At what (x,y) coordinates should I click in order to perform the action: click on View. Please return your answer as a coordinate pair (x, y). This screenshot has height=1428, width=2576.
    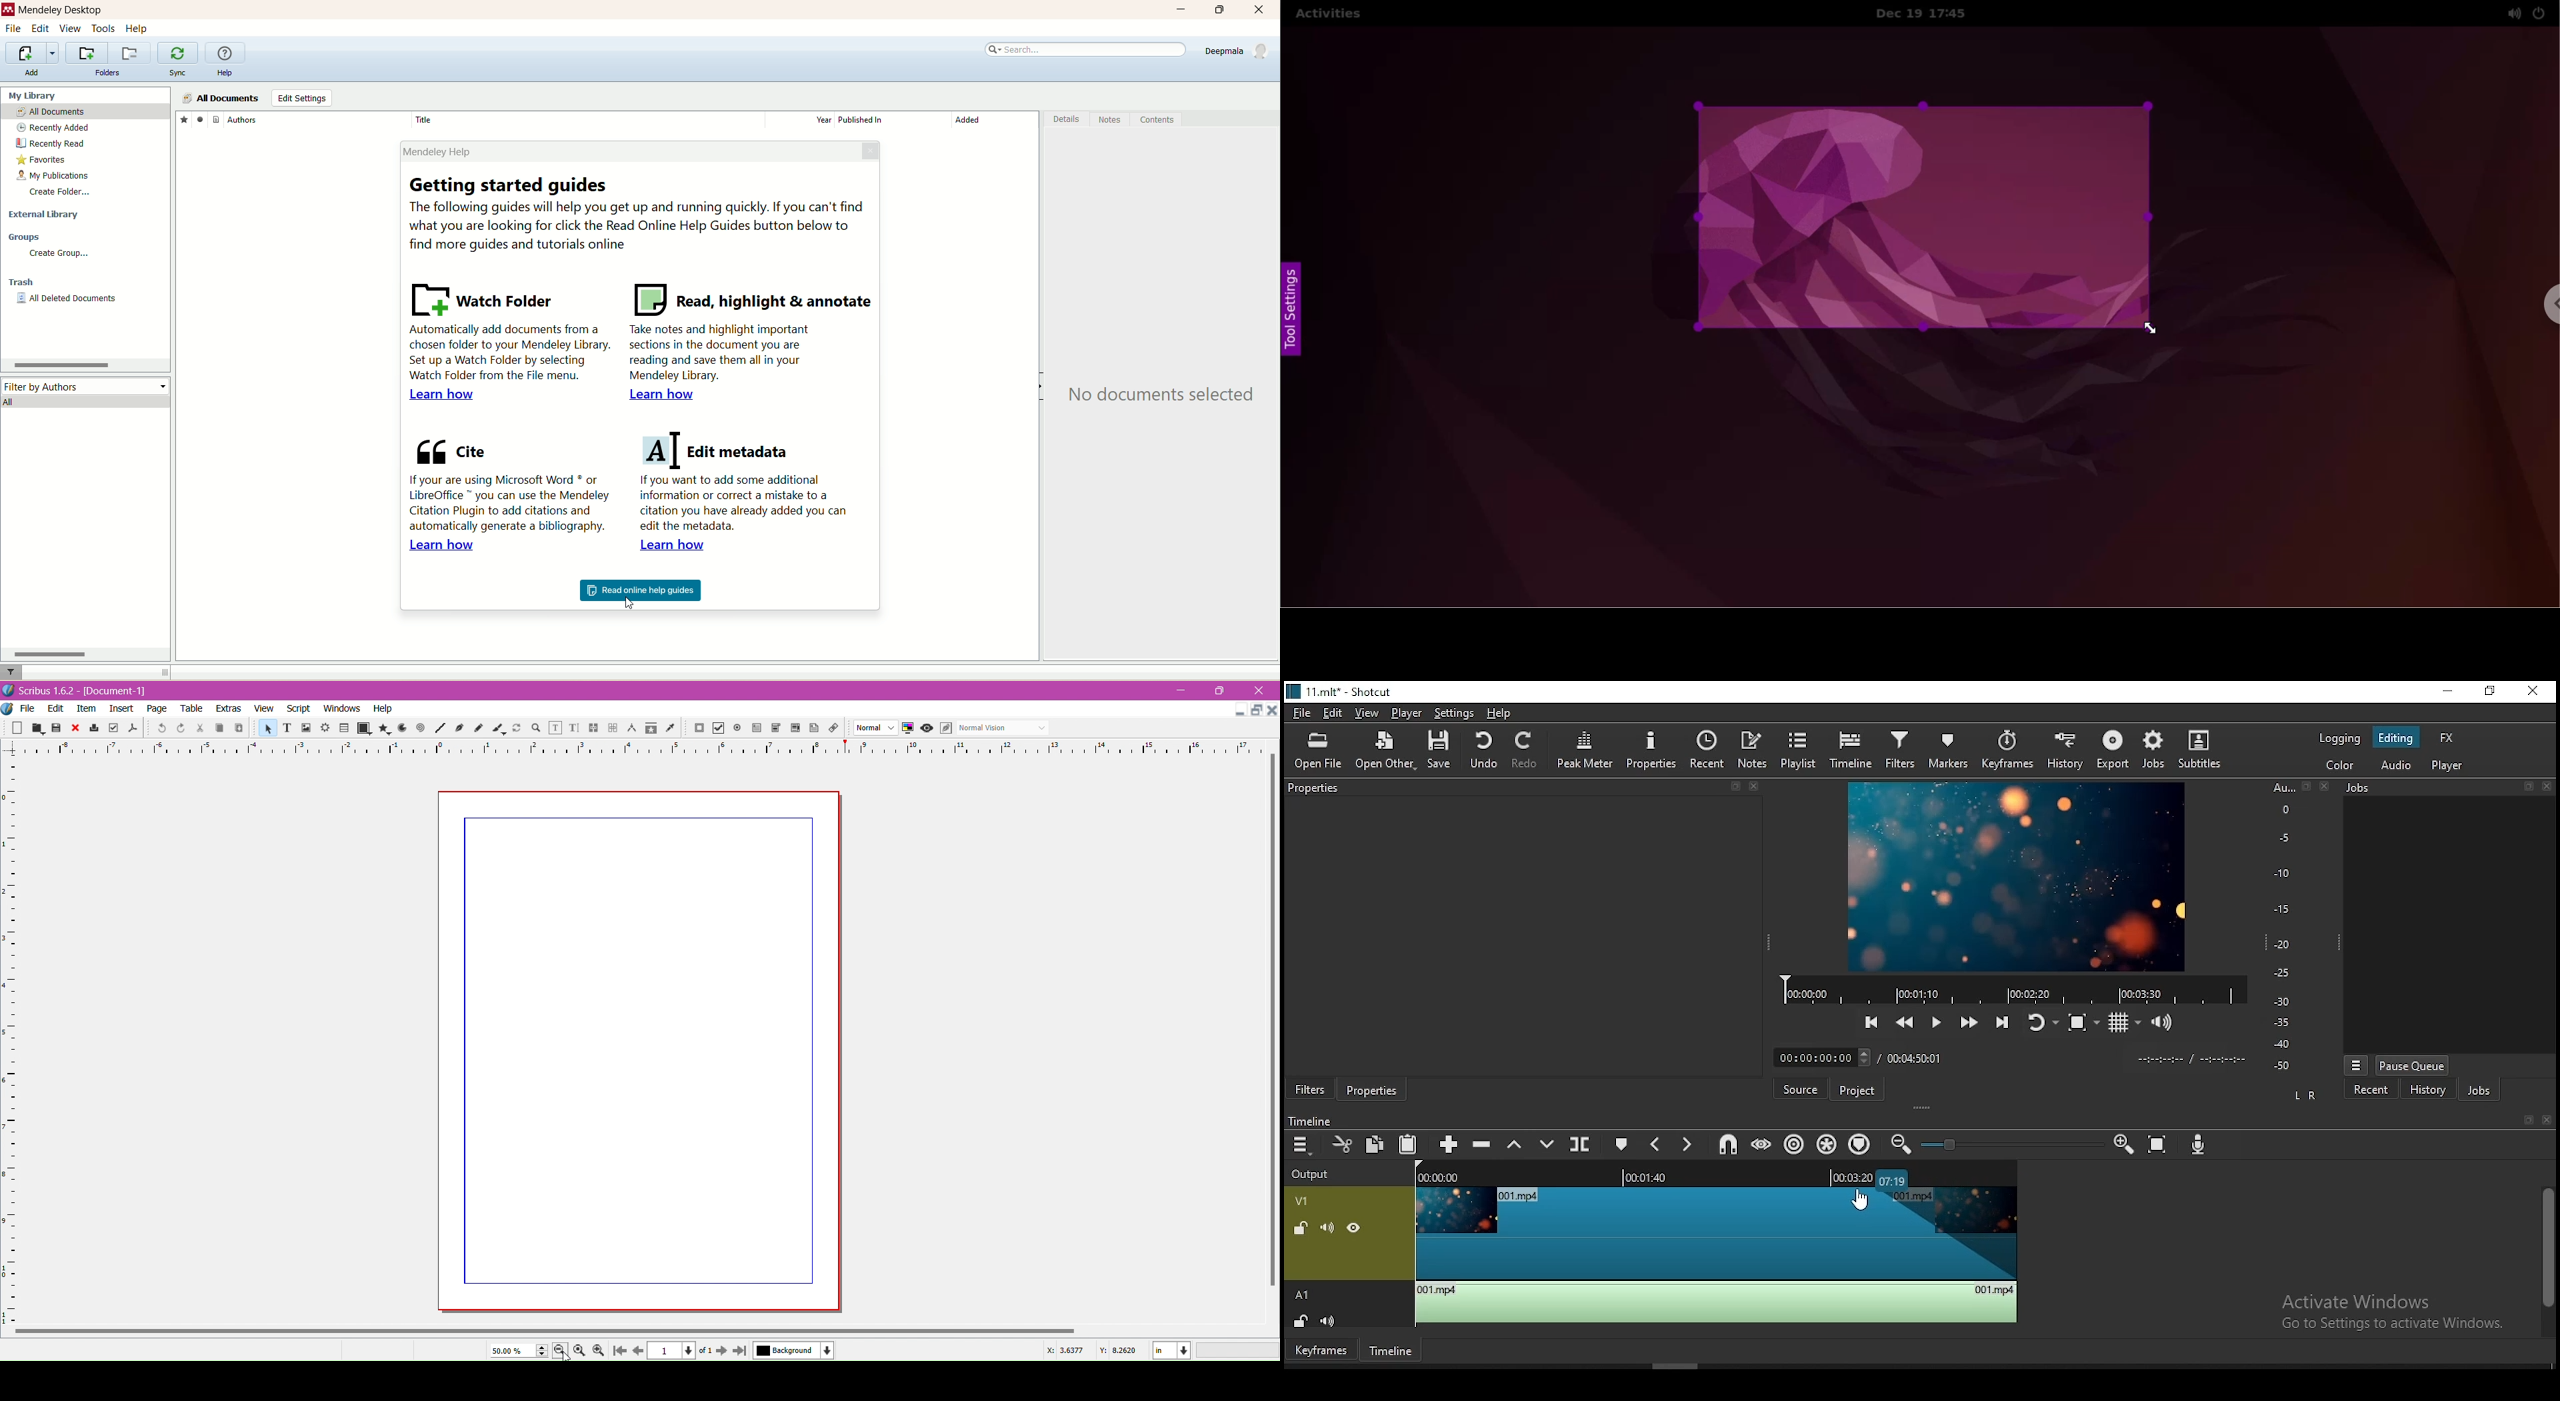
    Looking at the image, I should click on (263, 708).